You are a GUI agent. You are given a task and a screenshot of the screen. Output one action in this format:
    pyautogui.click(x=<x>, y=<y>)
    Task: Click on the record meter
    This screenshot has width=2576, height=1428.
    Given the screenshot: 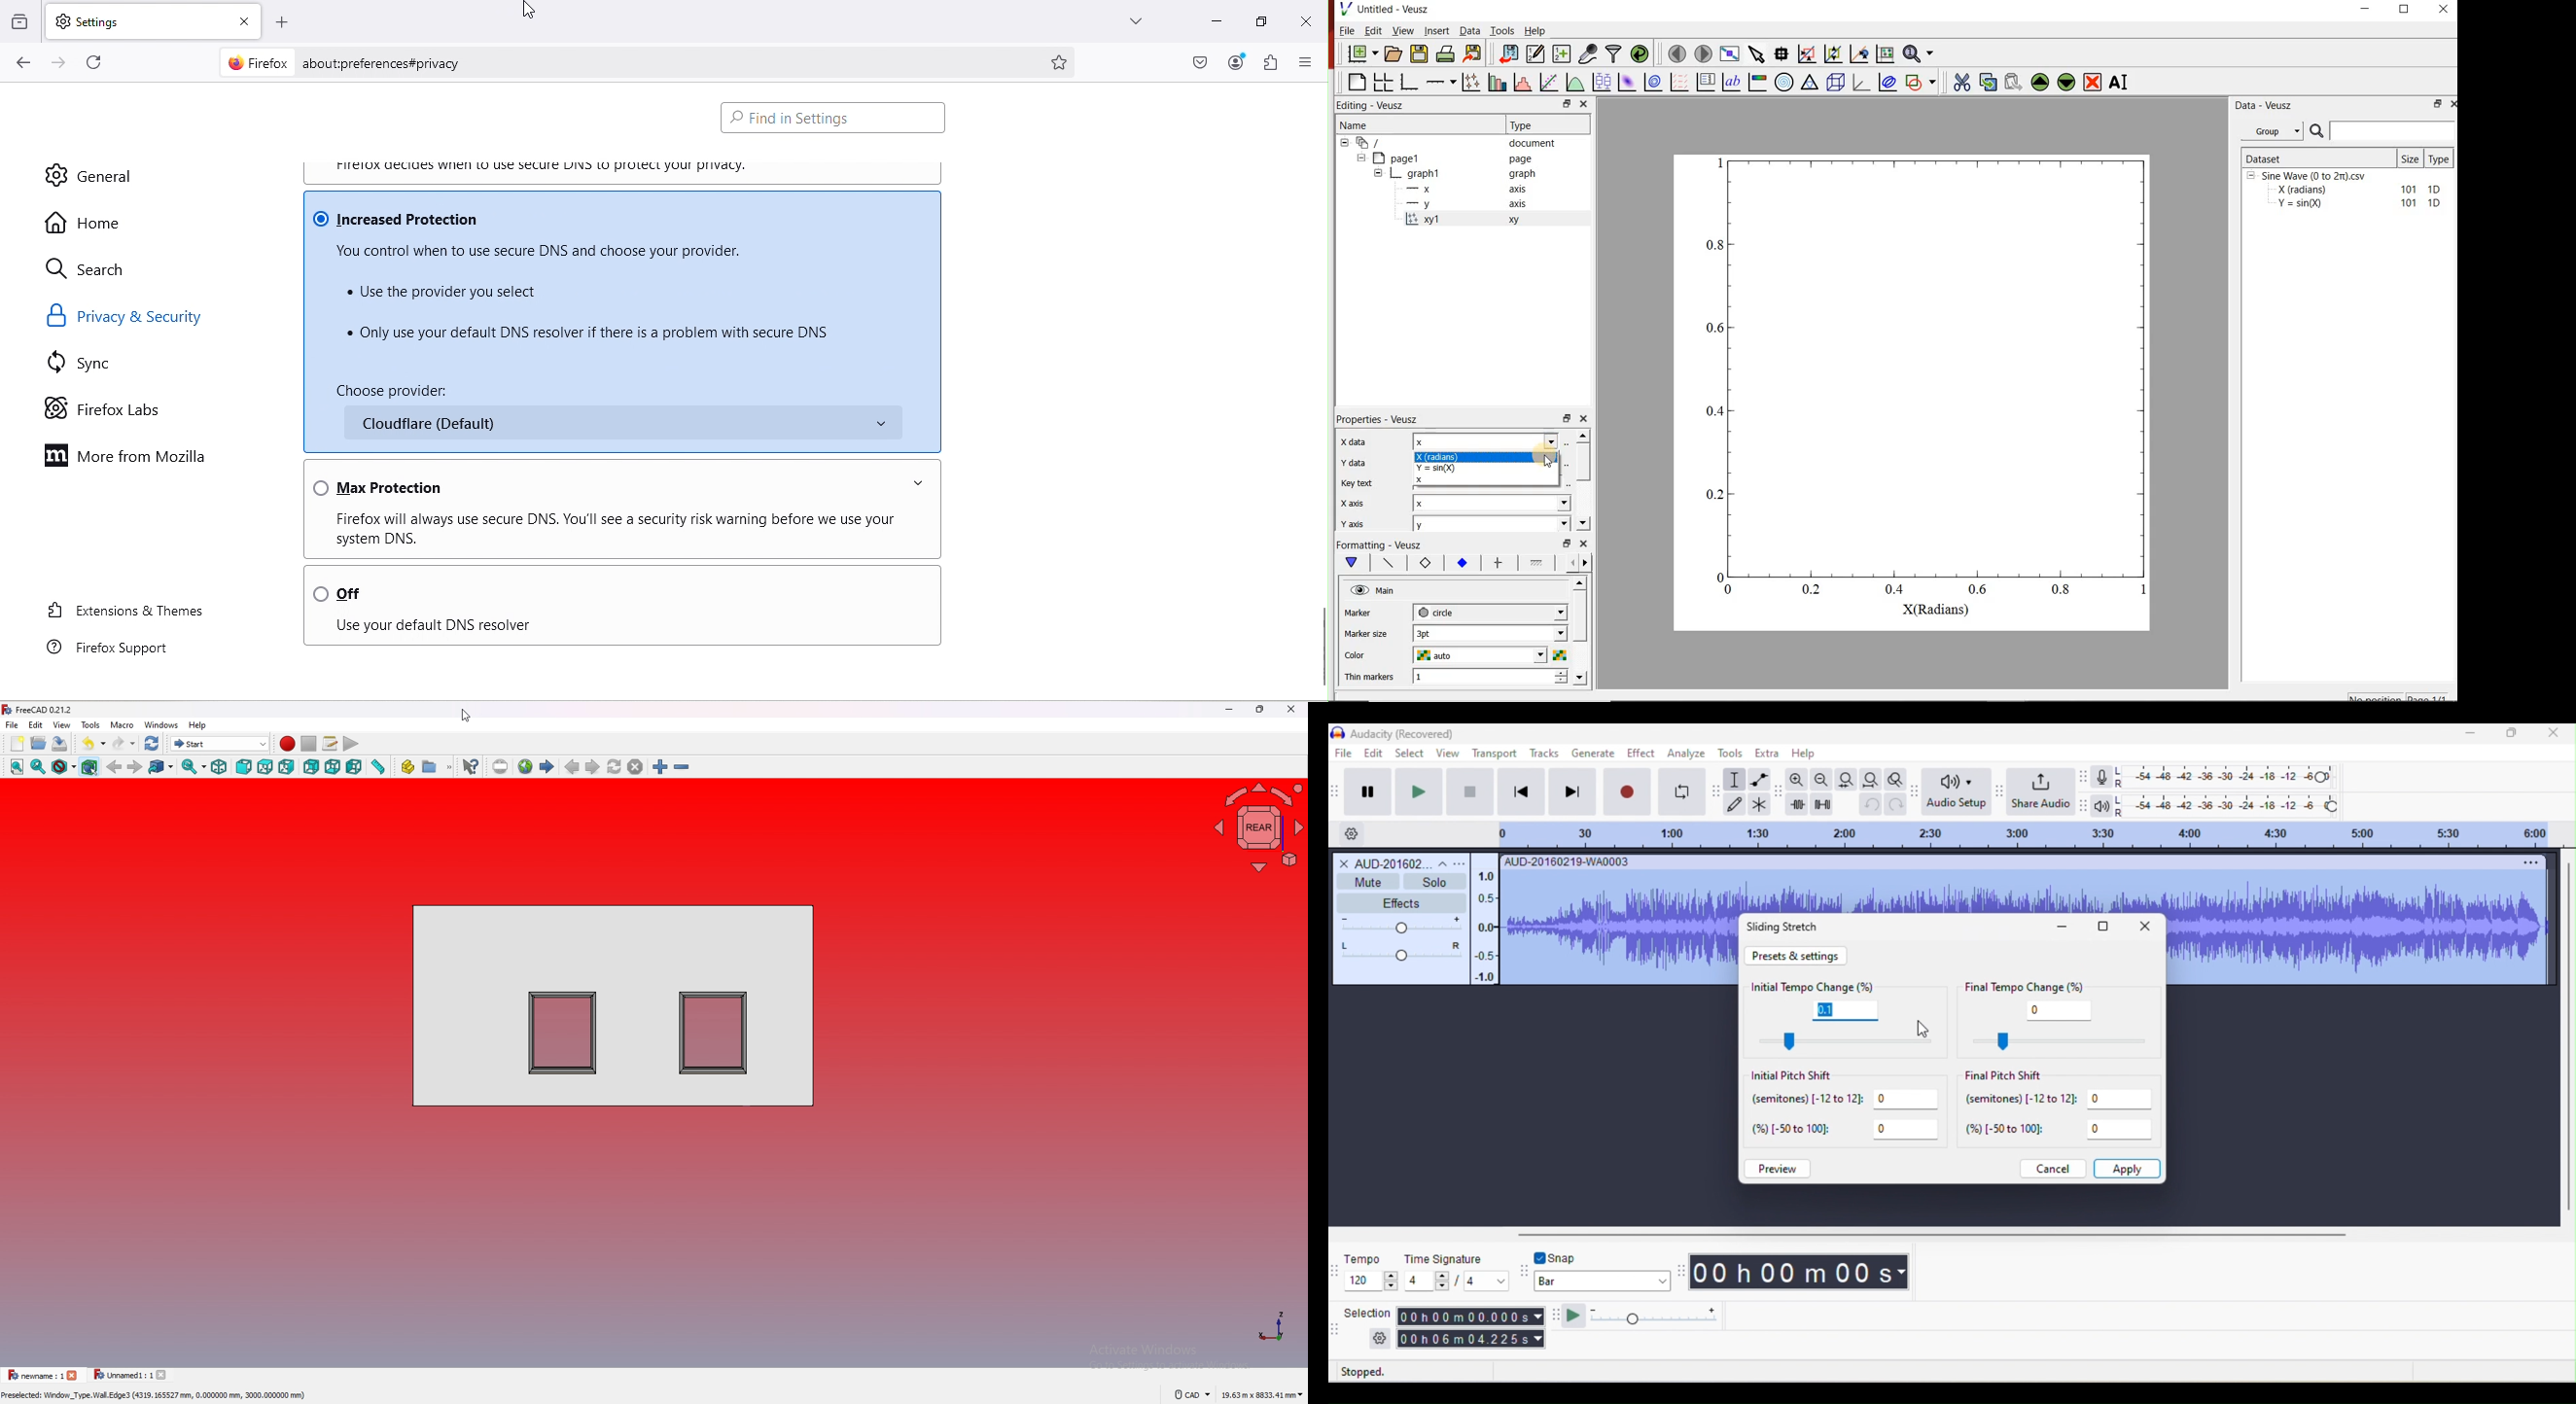 What is the action you would take?
    pyautogui.click(x=2103, y=777)
    